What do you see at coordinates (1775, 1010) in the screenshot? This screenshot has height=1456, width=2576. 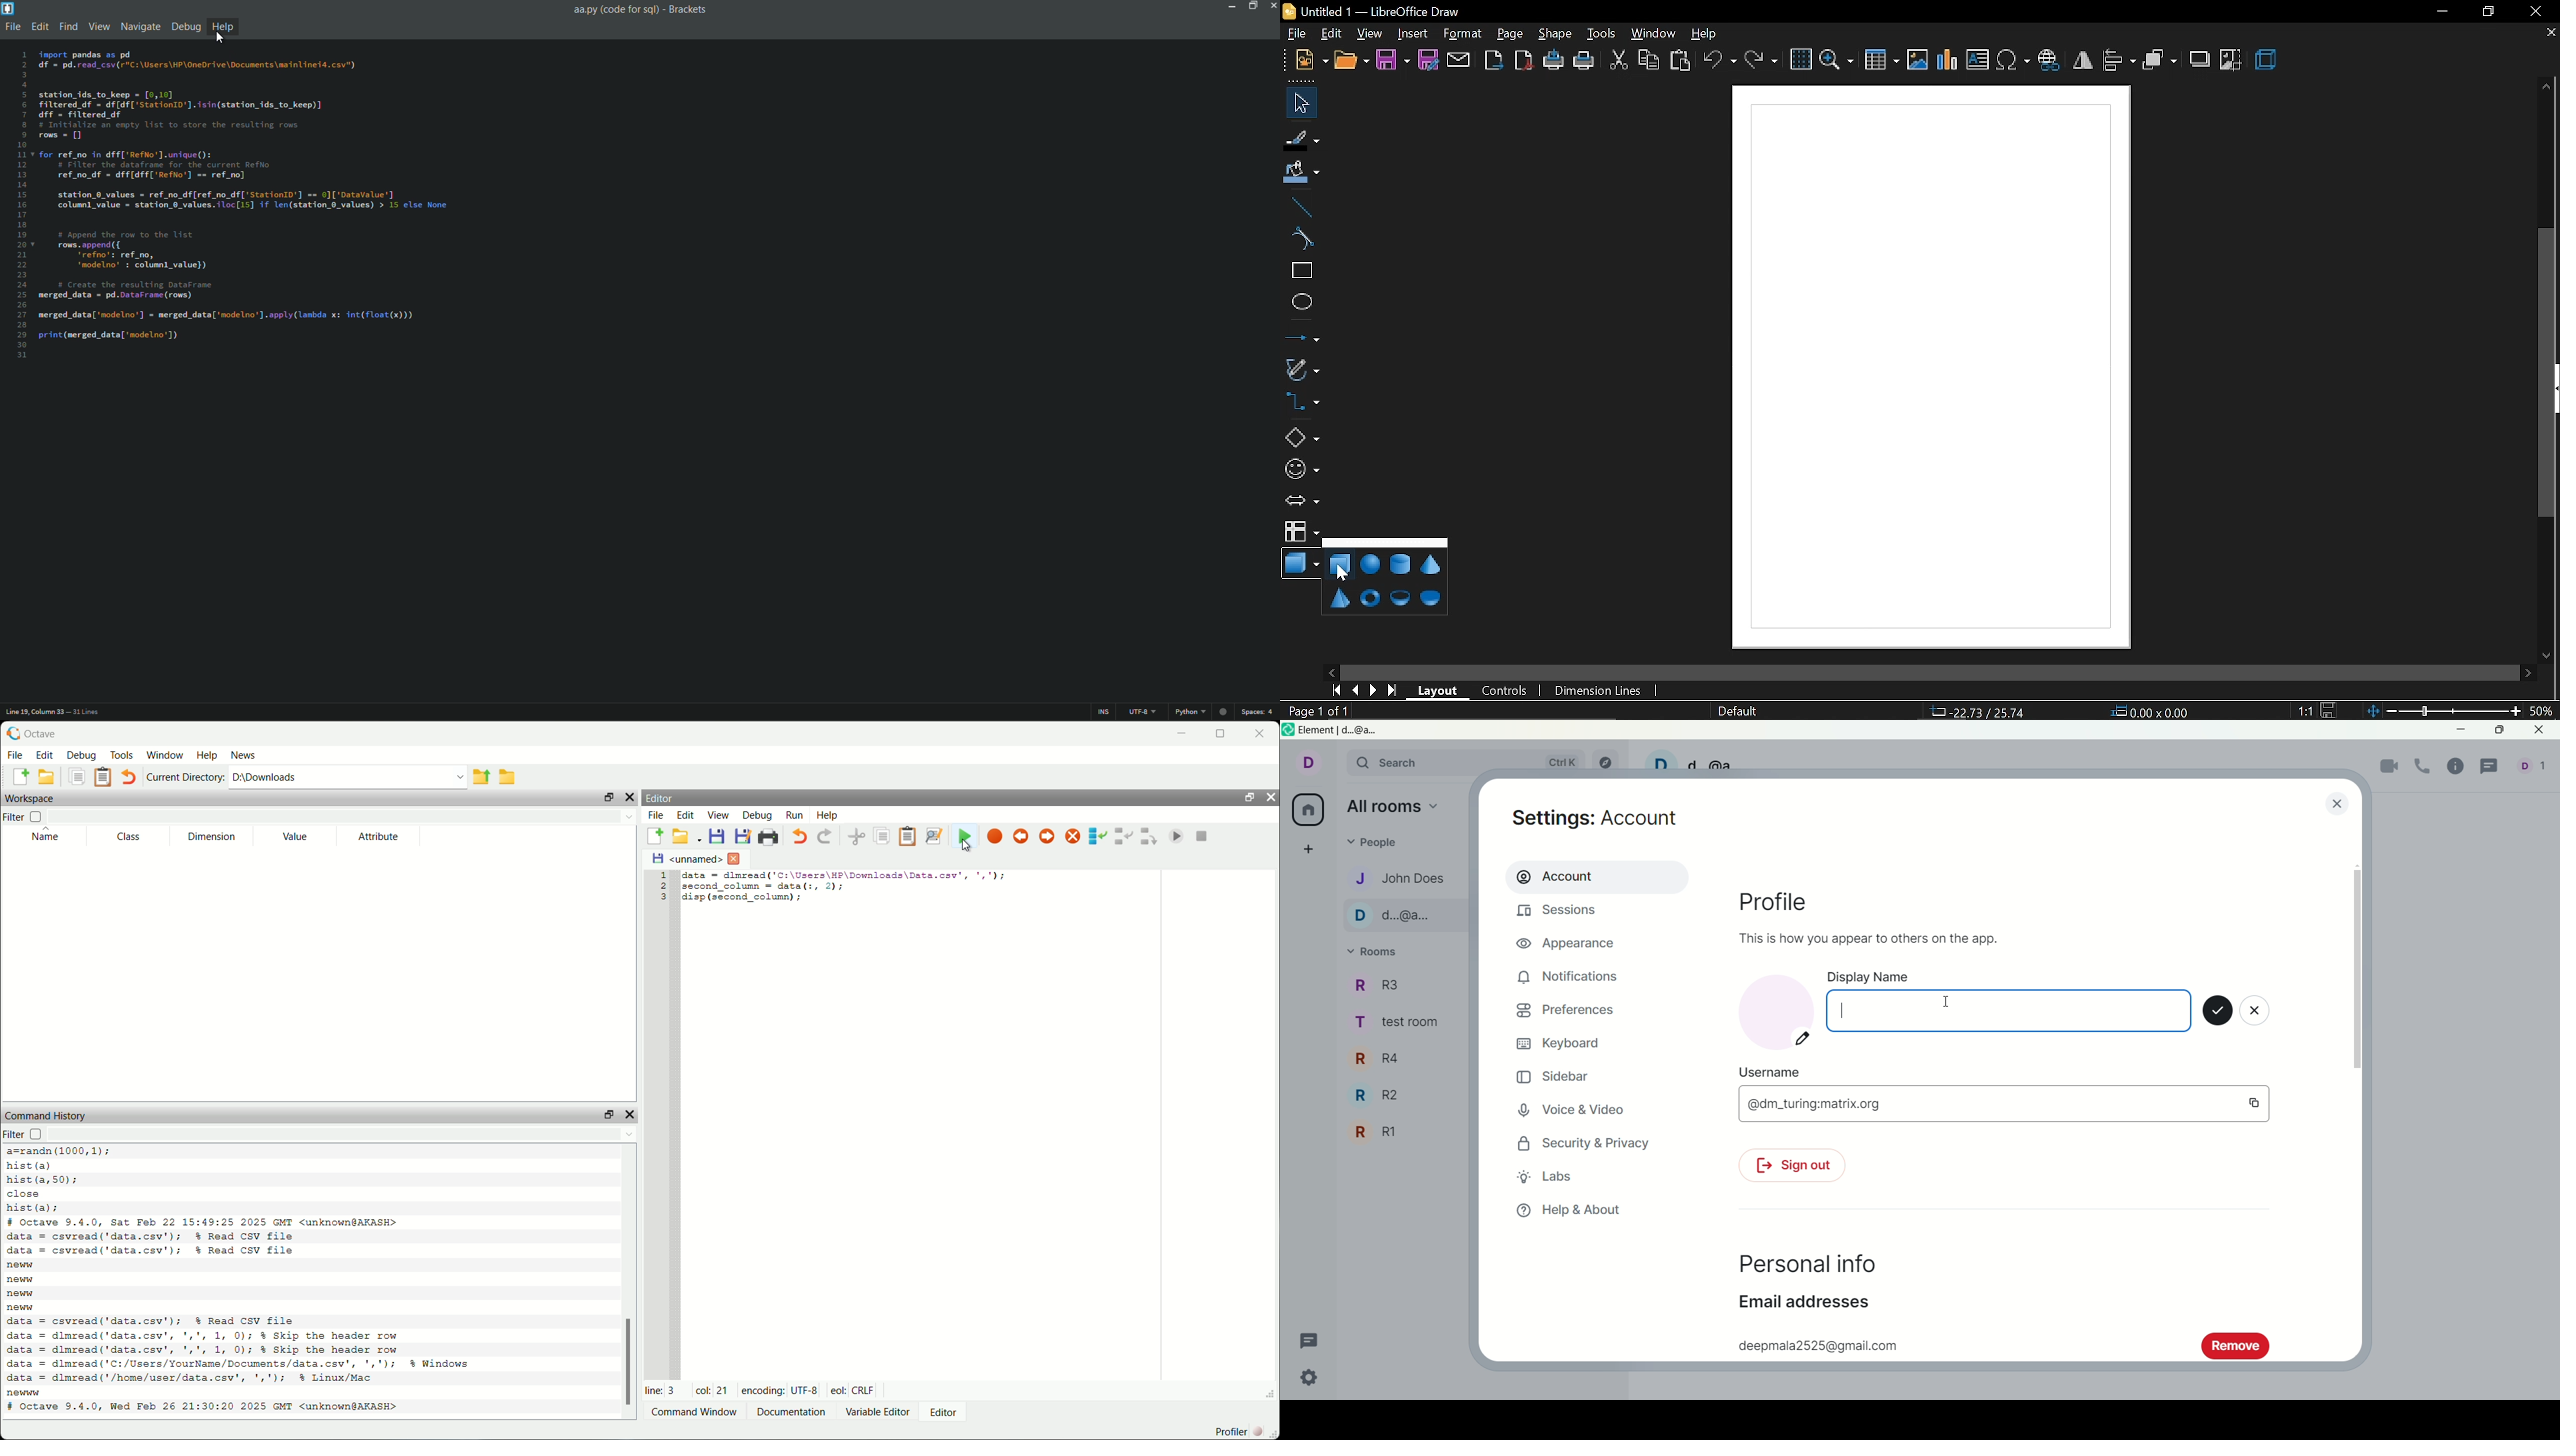 I see `account` at bounding box center [1775, 1010].